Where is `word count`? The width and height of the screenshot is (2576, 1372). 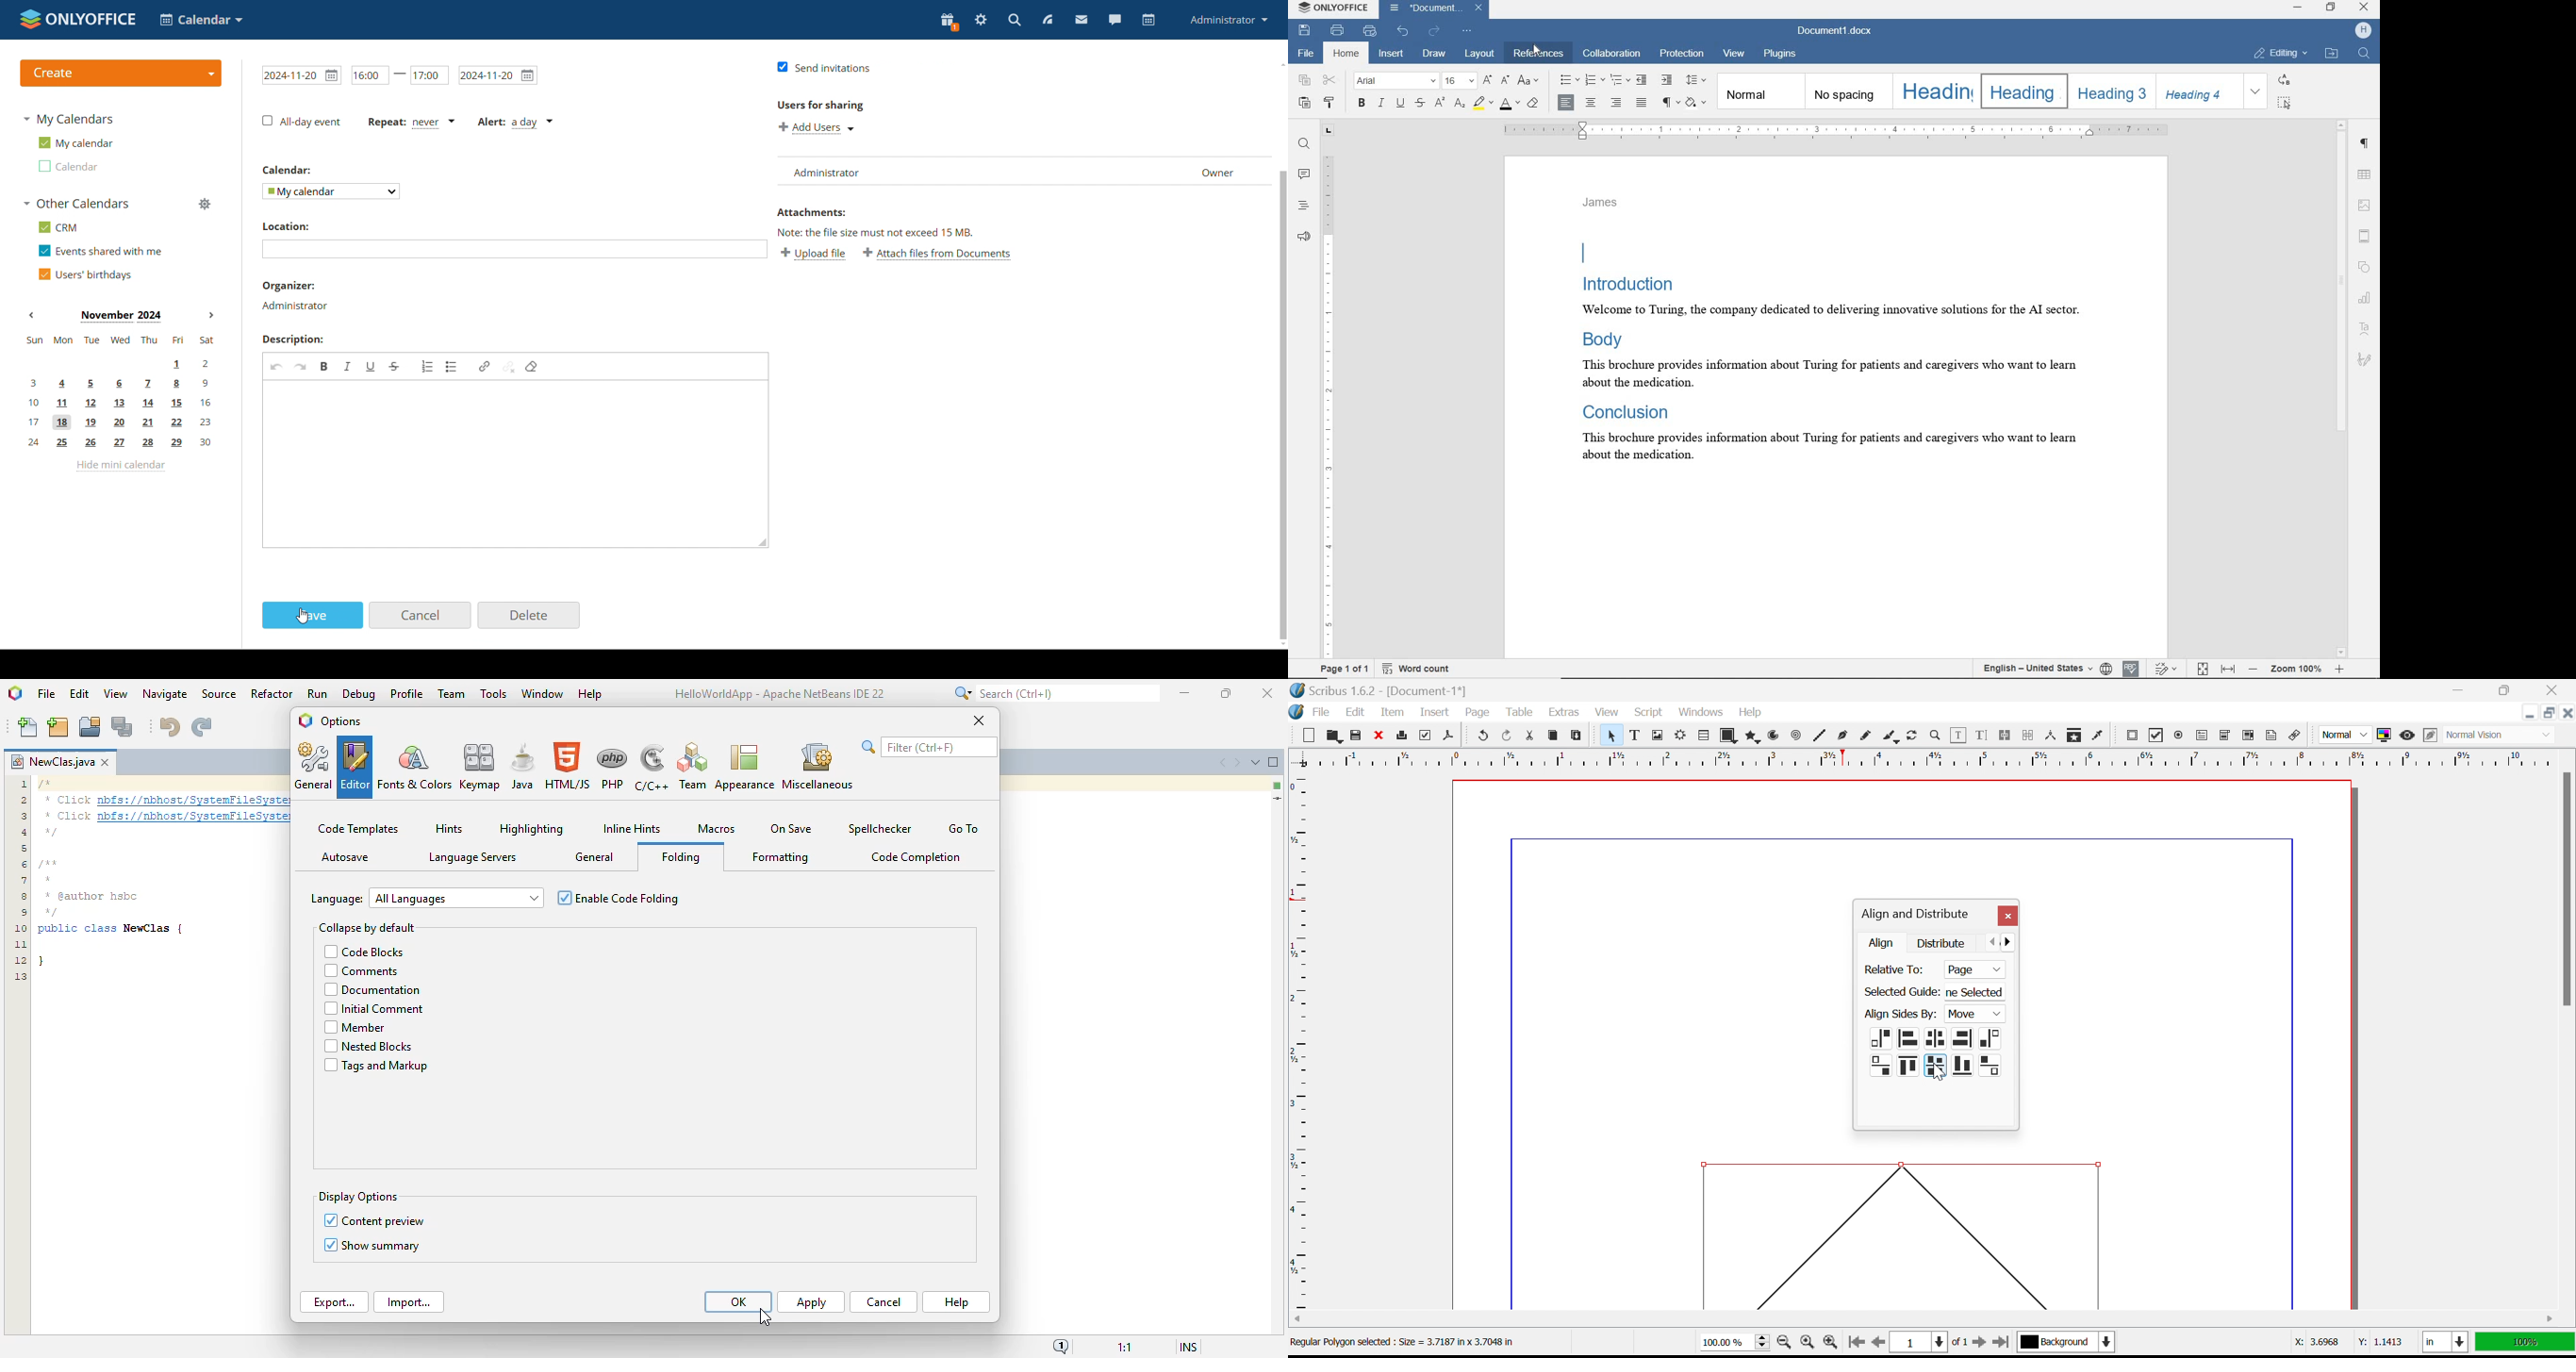
word count is located at coordinates (1419, 669).